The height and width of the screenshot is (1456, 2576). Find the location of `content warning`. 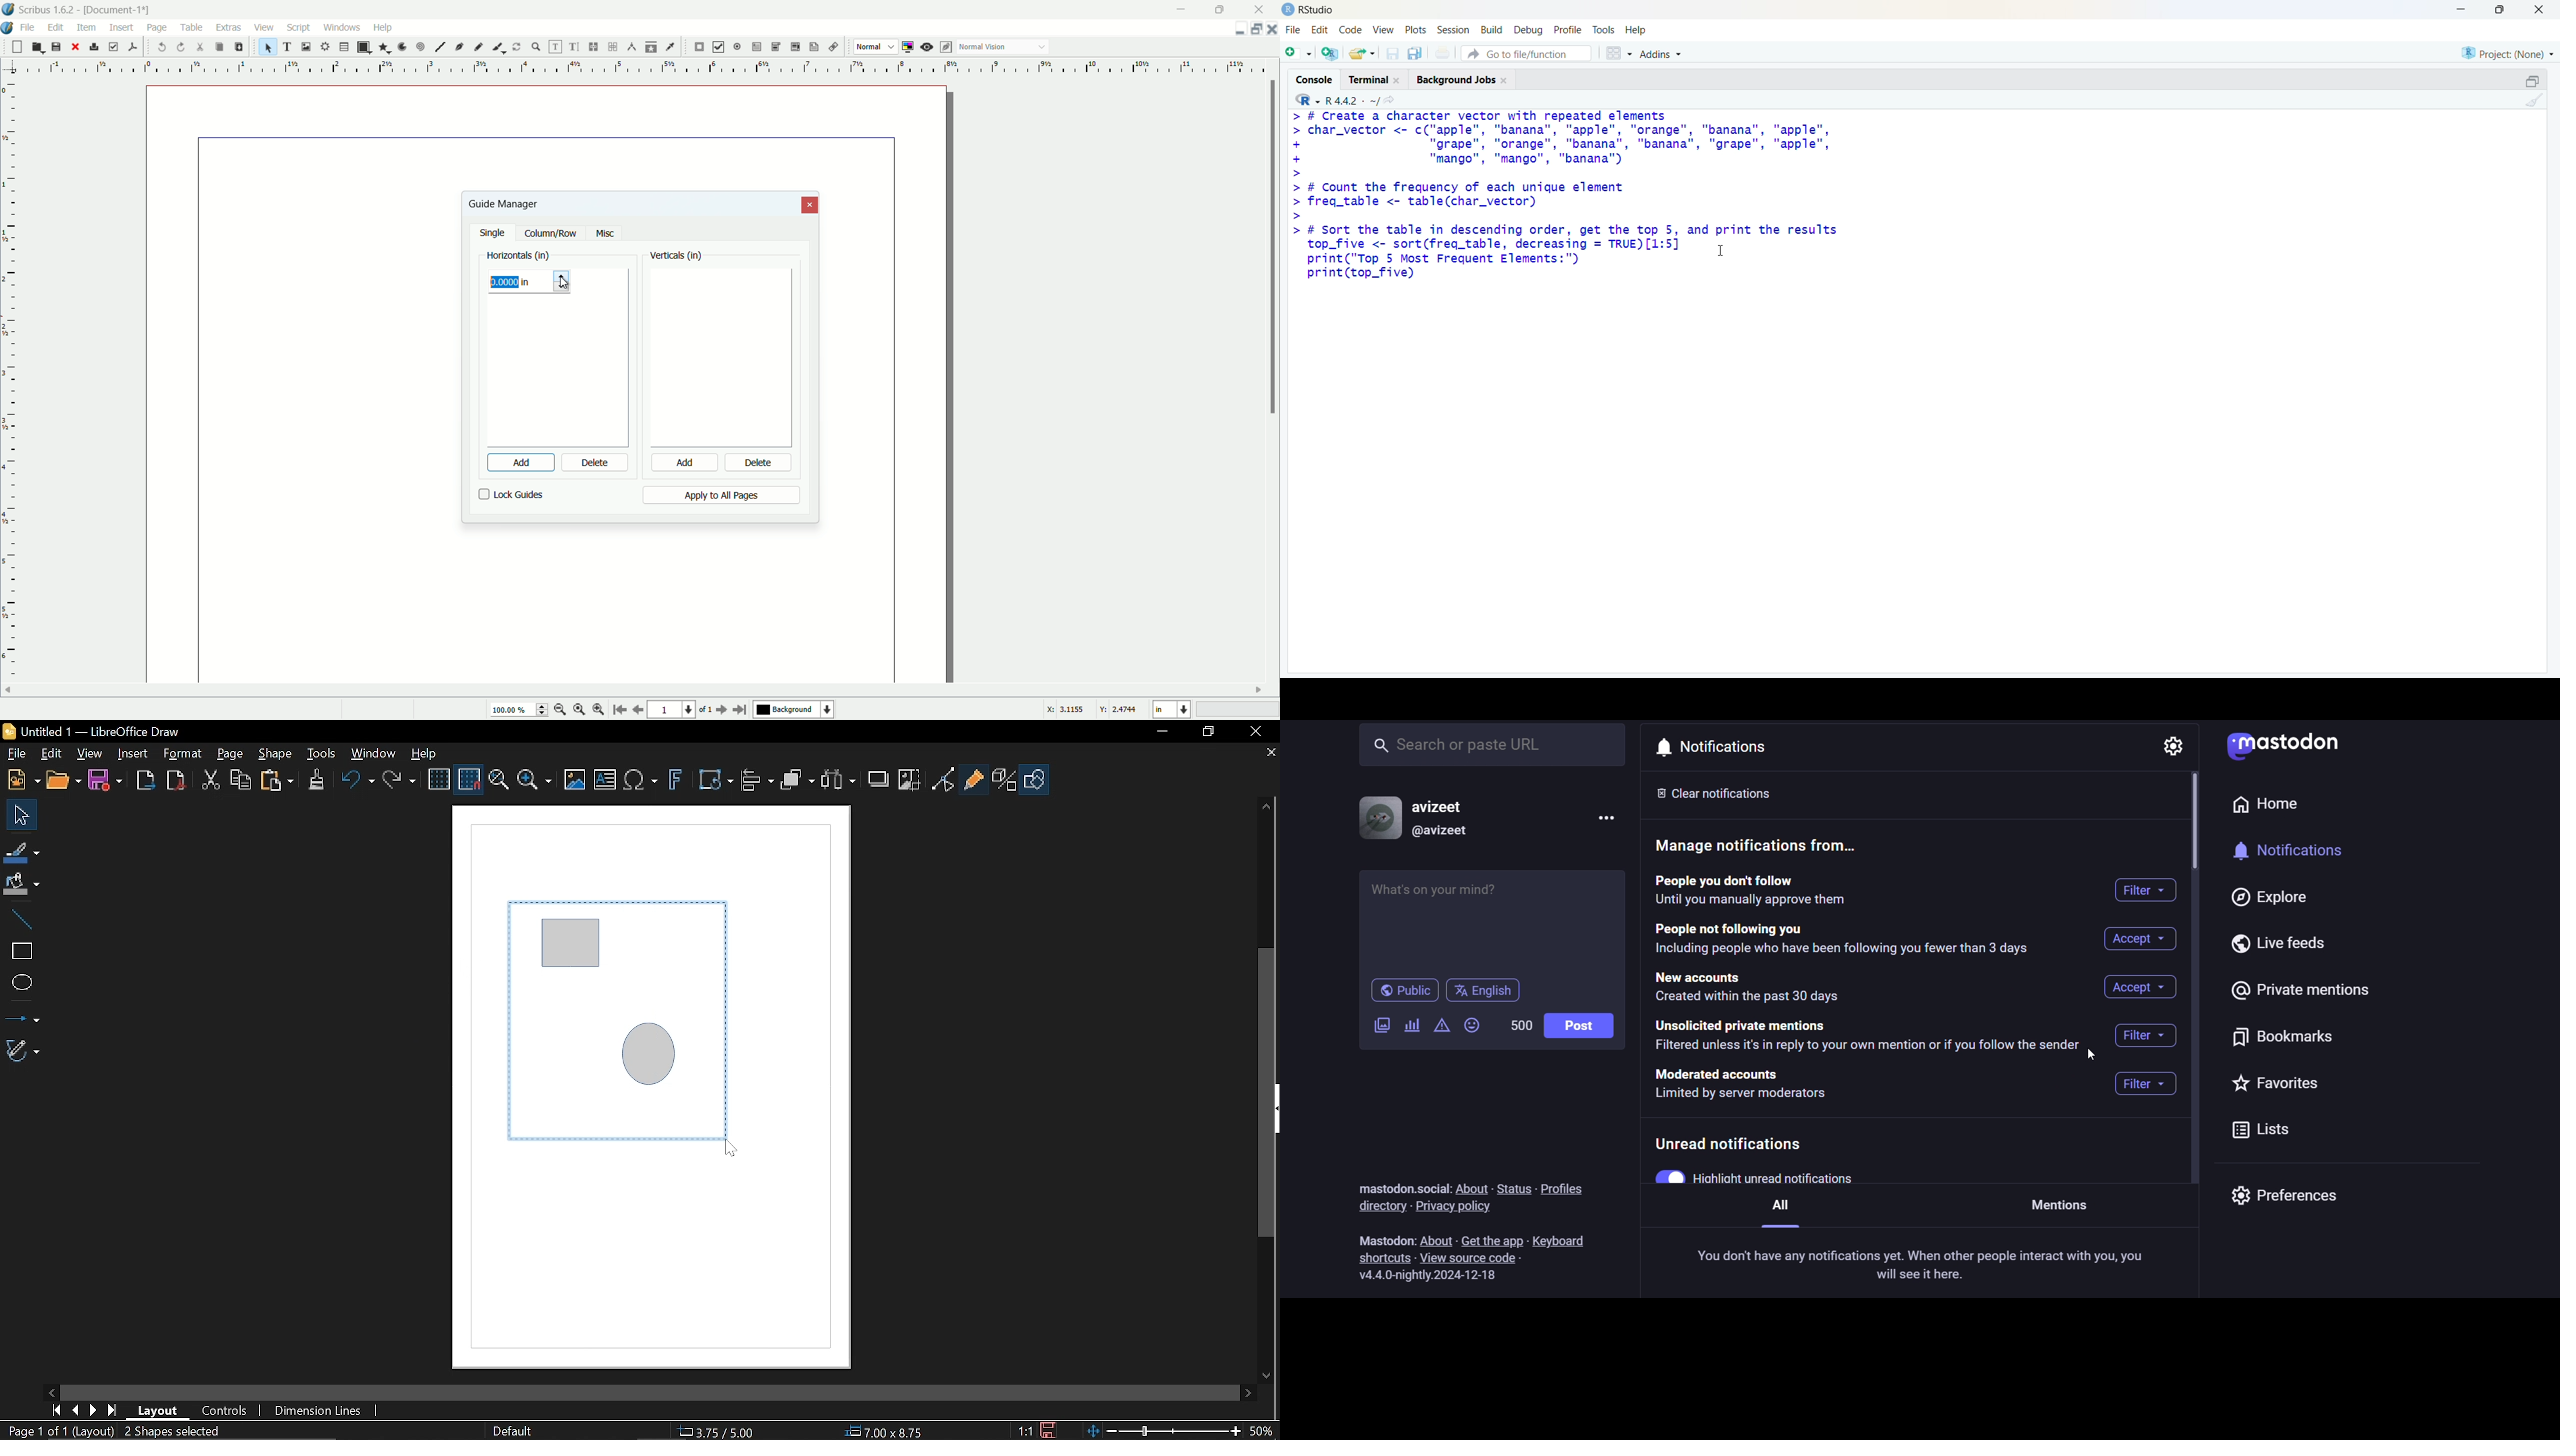

content warning is located at coordinates (1442, 1025).